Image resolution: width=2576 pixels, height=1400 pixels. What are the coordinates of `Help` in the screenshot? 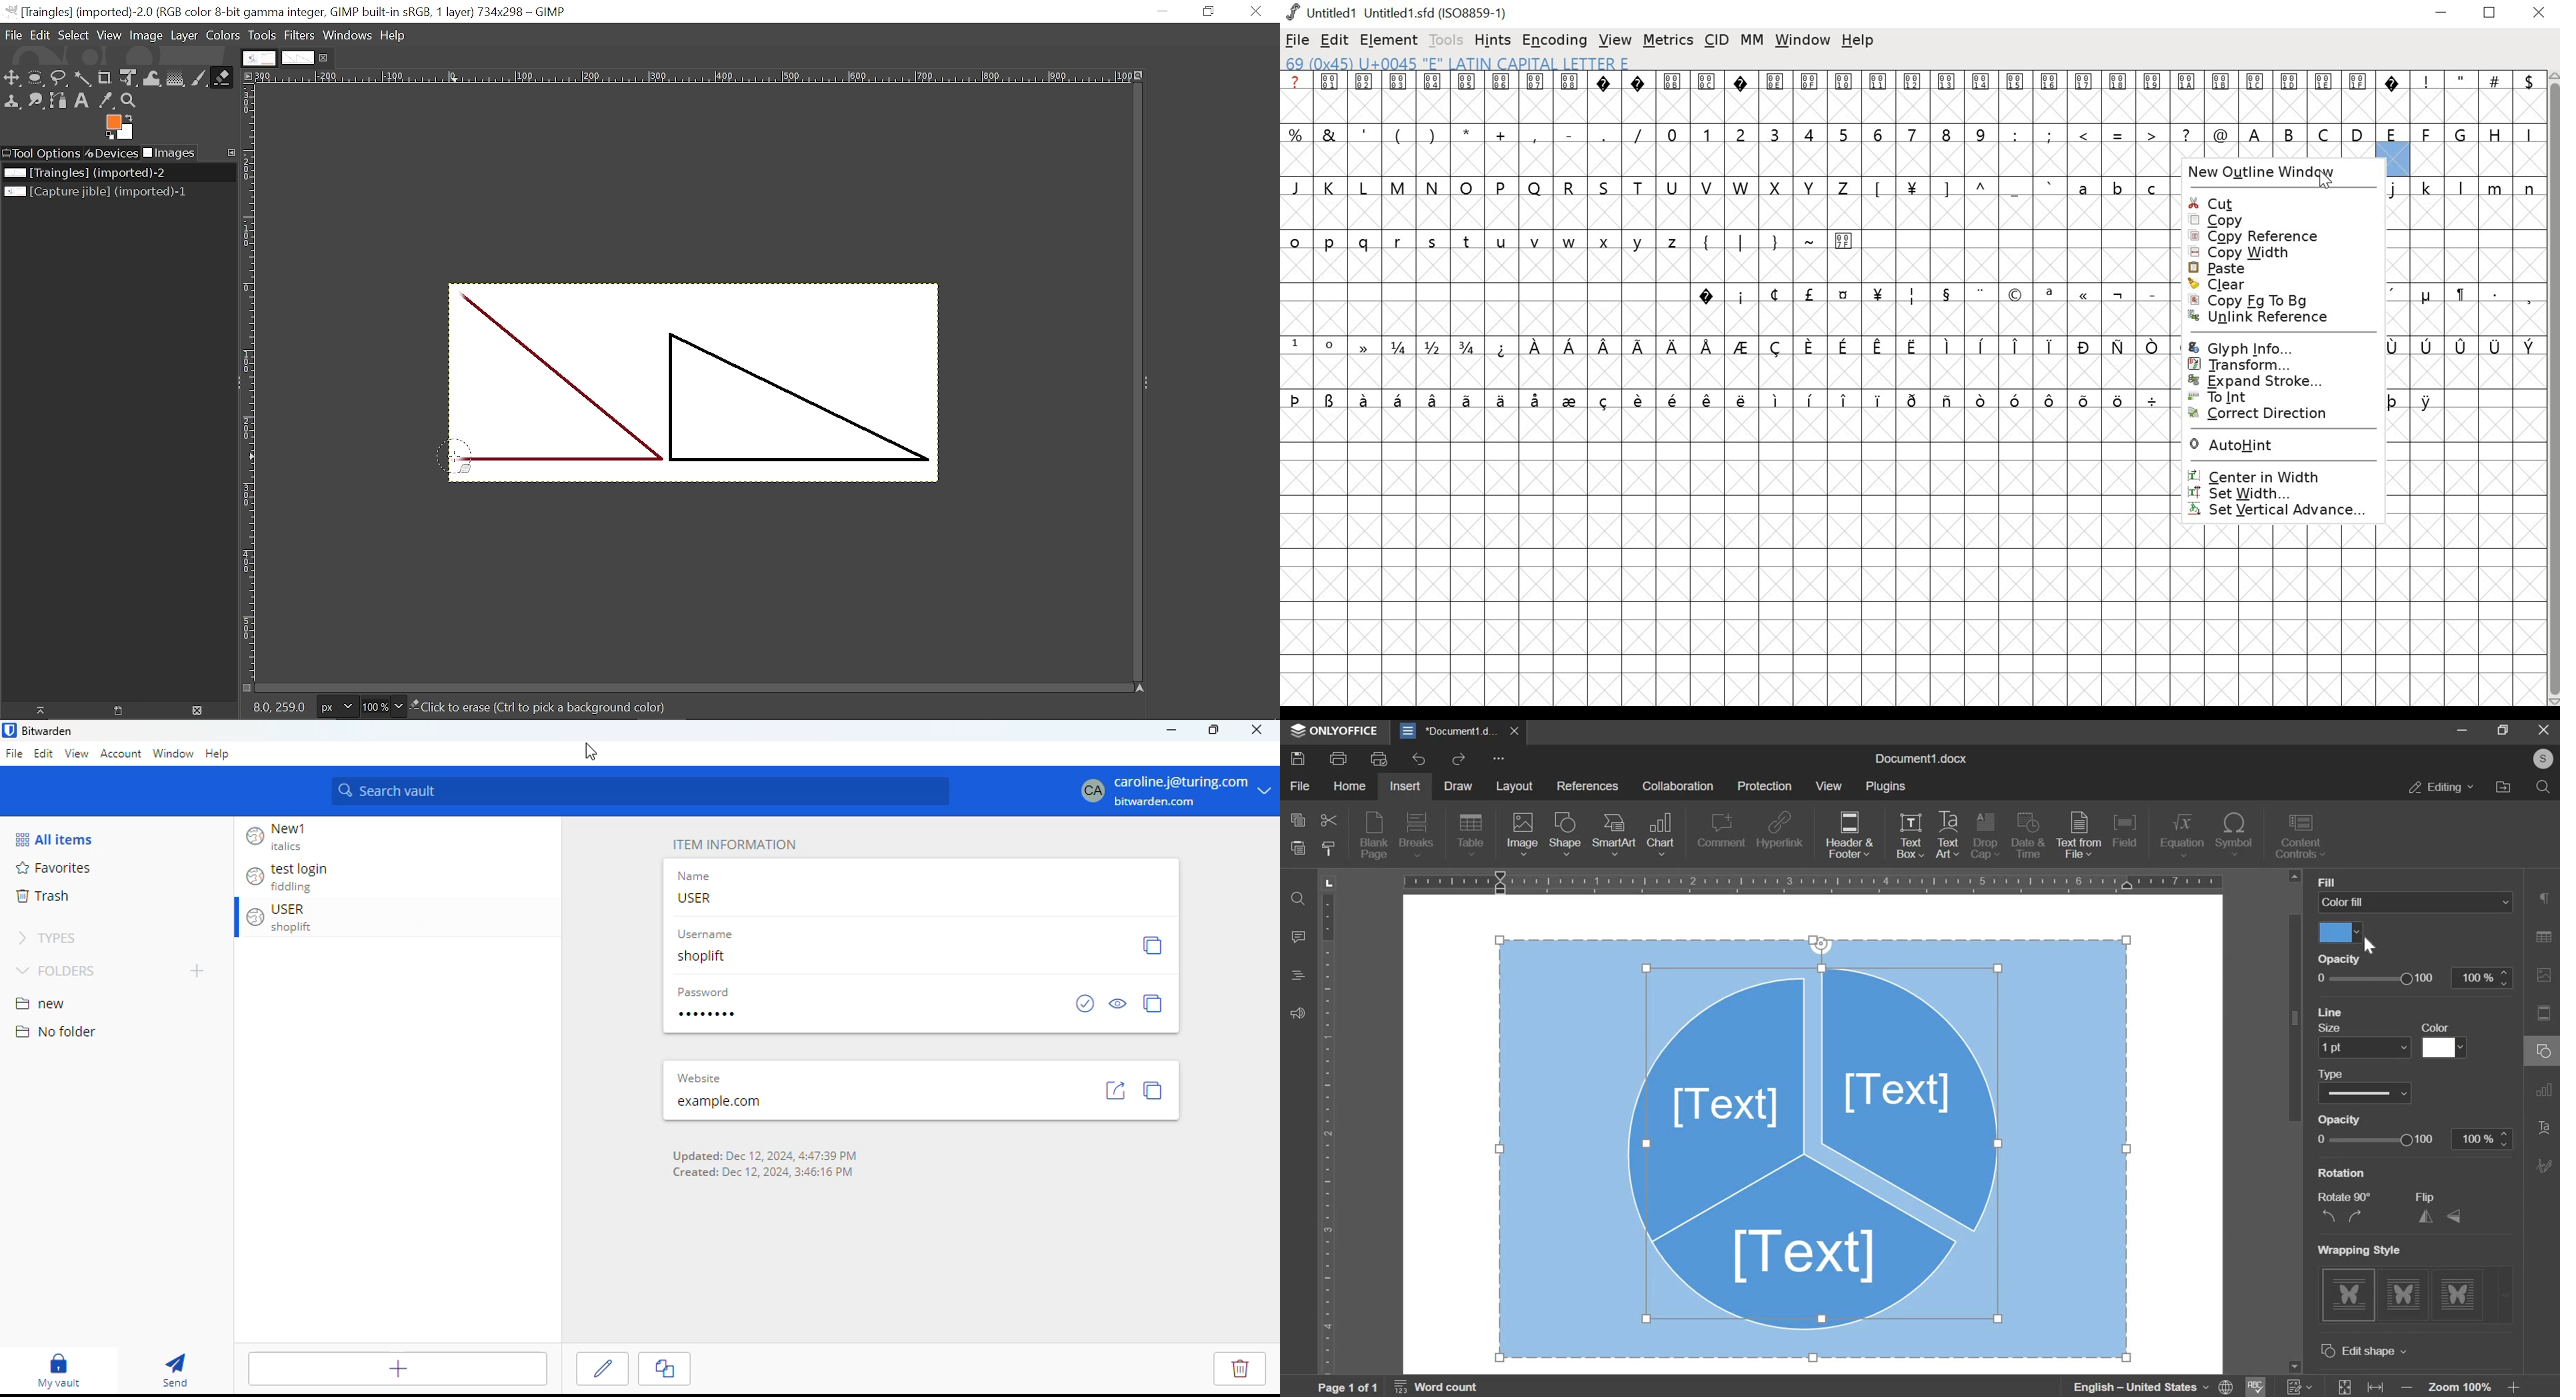 It's located at (394, 35).